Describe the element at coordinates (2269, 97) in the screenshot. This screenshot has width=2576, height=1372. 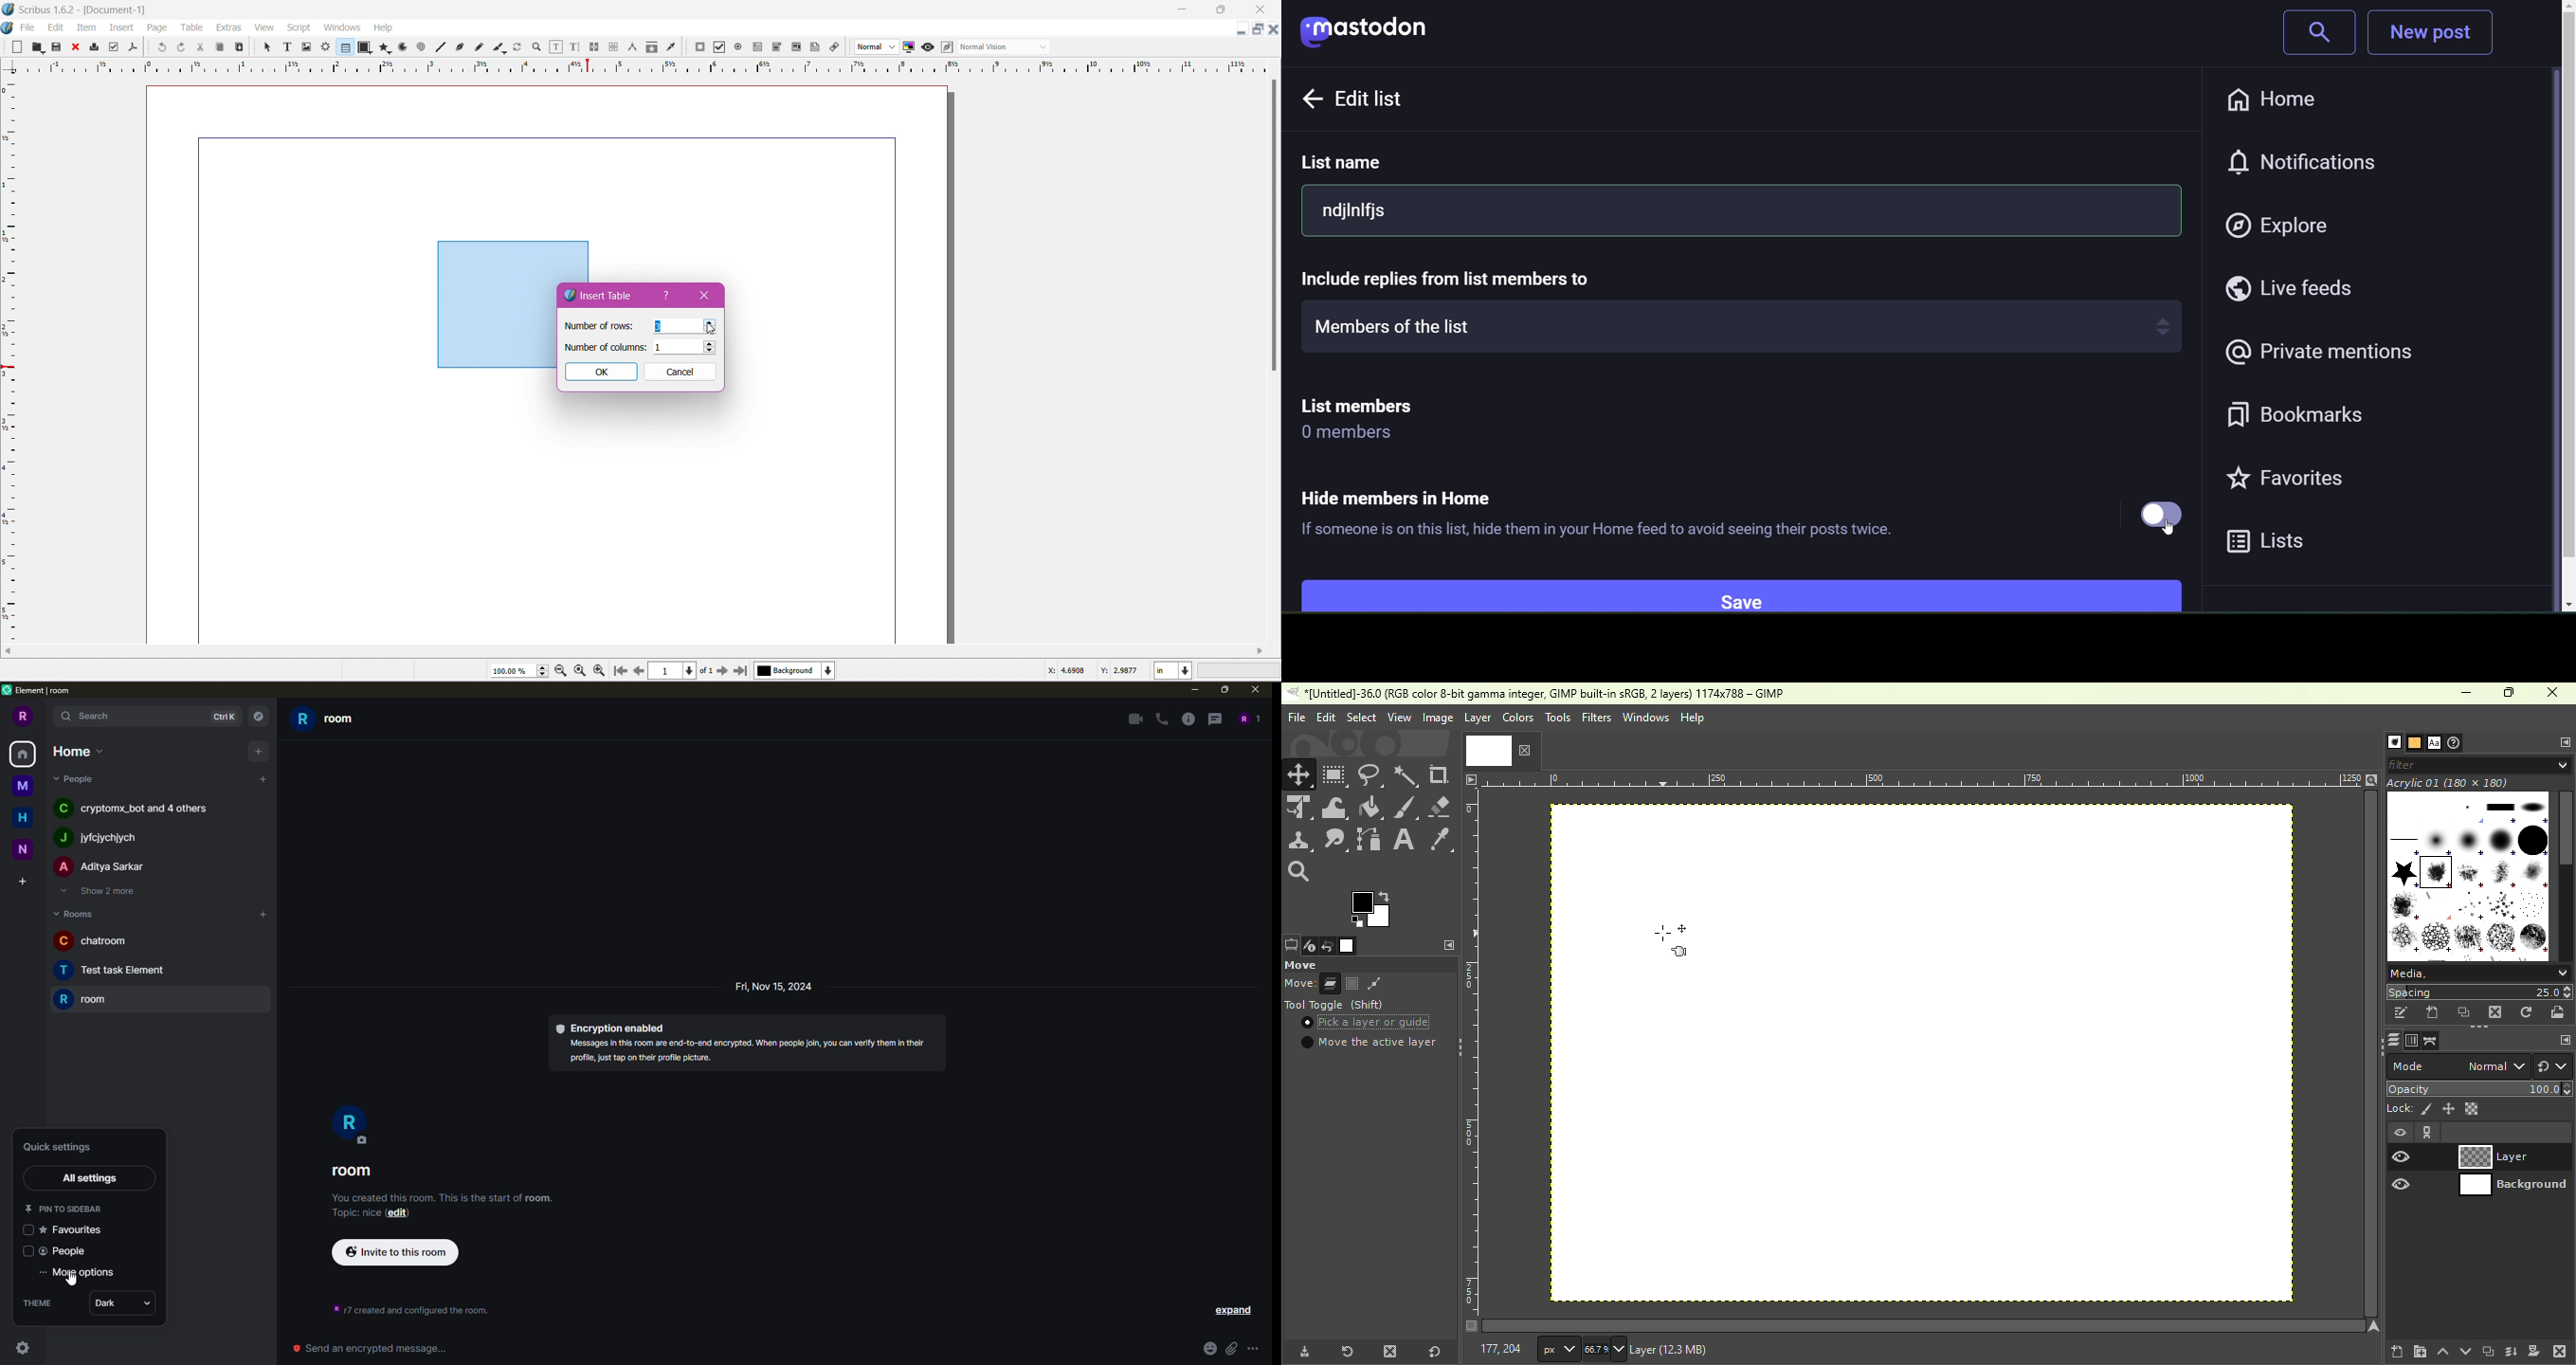
I see `home` at that location.